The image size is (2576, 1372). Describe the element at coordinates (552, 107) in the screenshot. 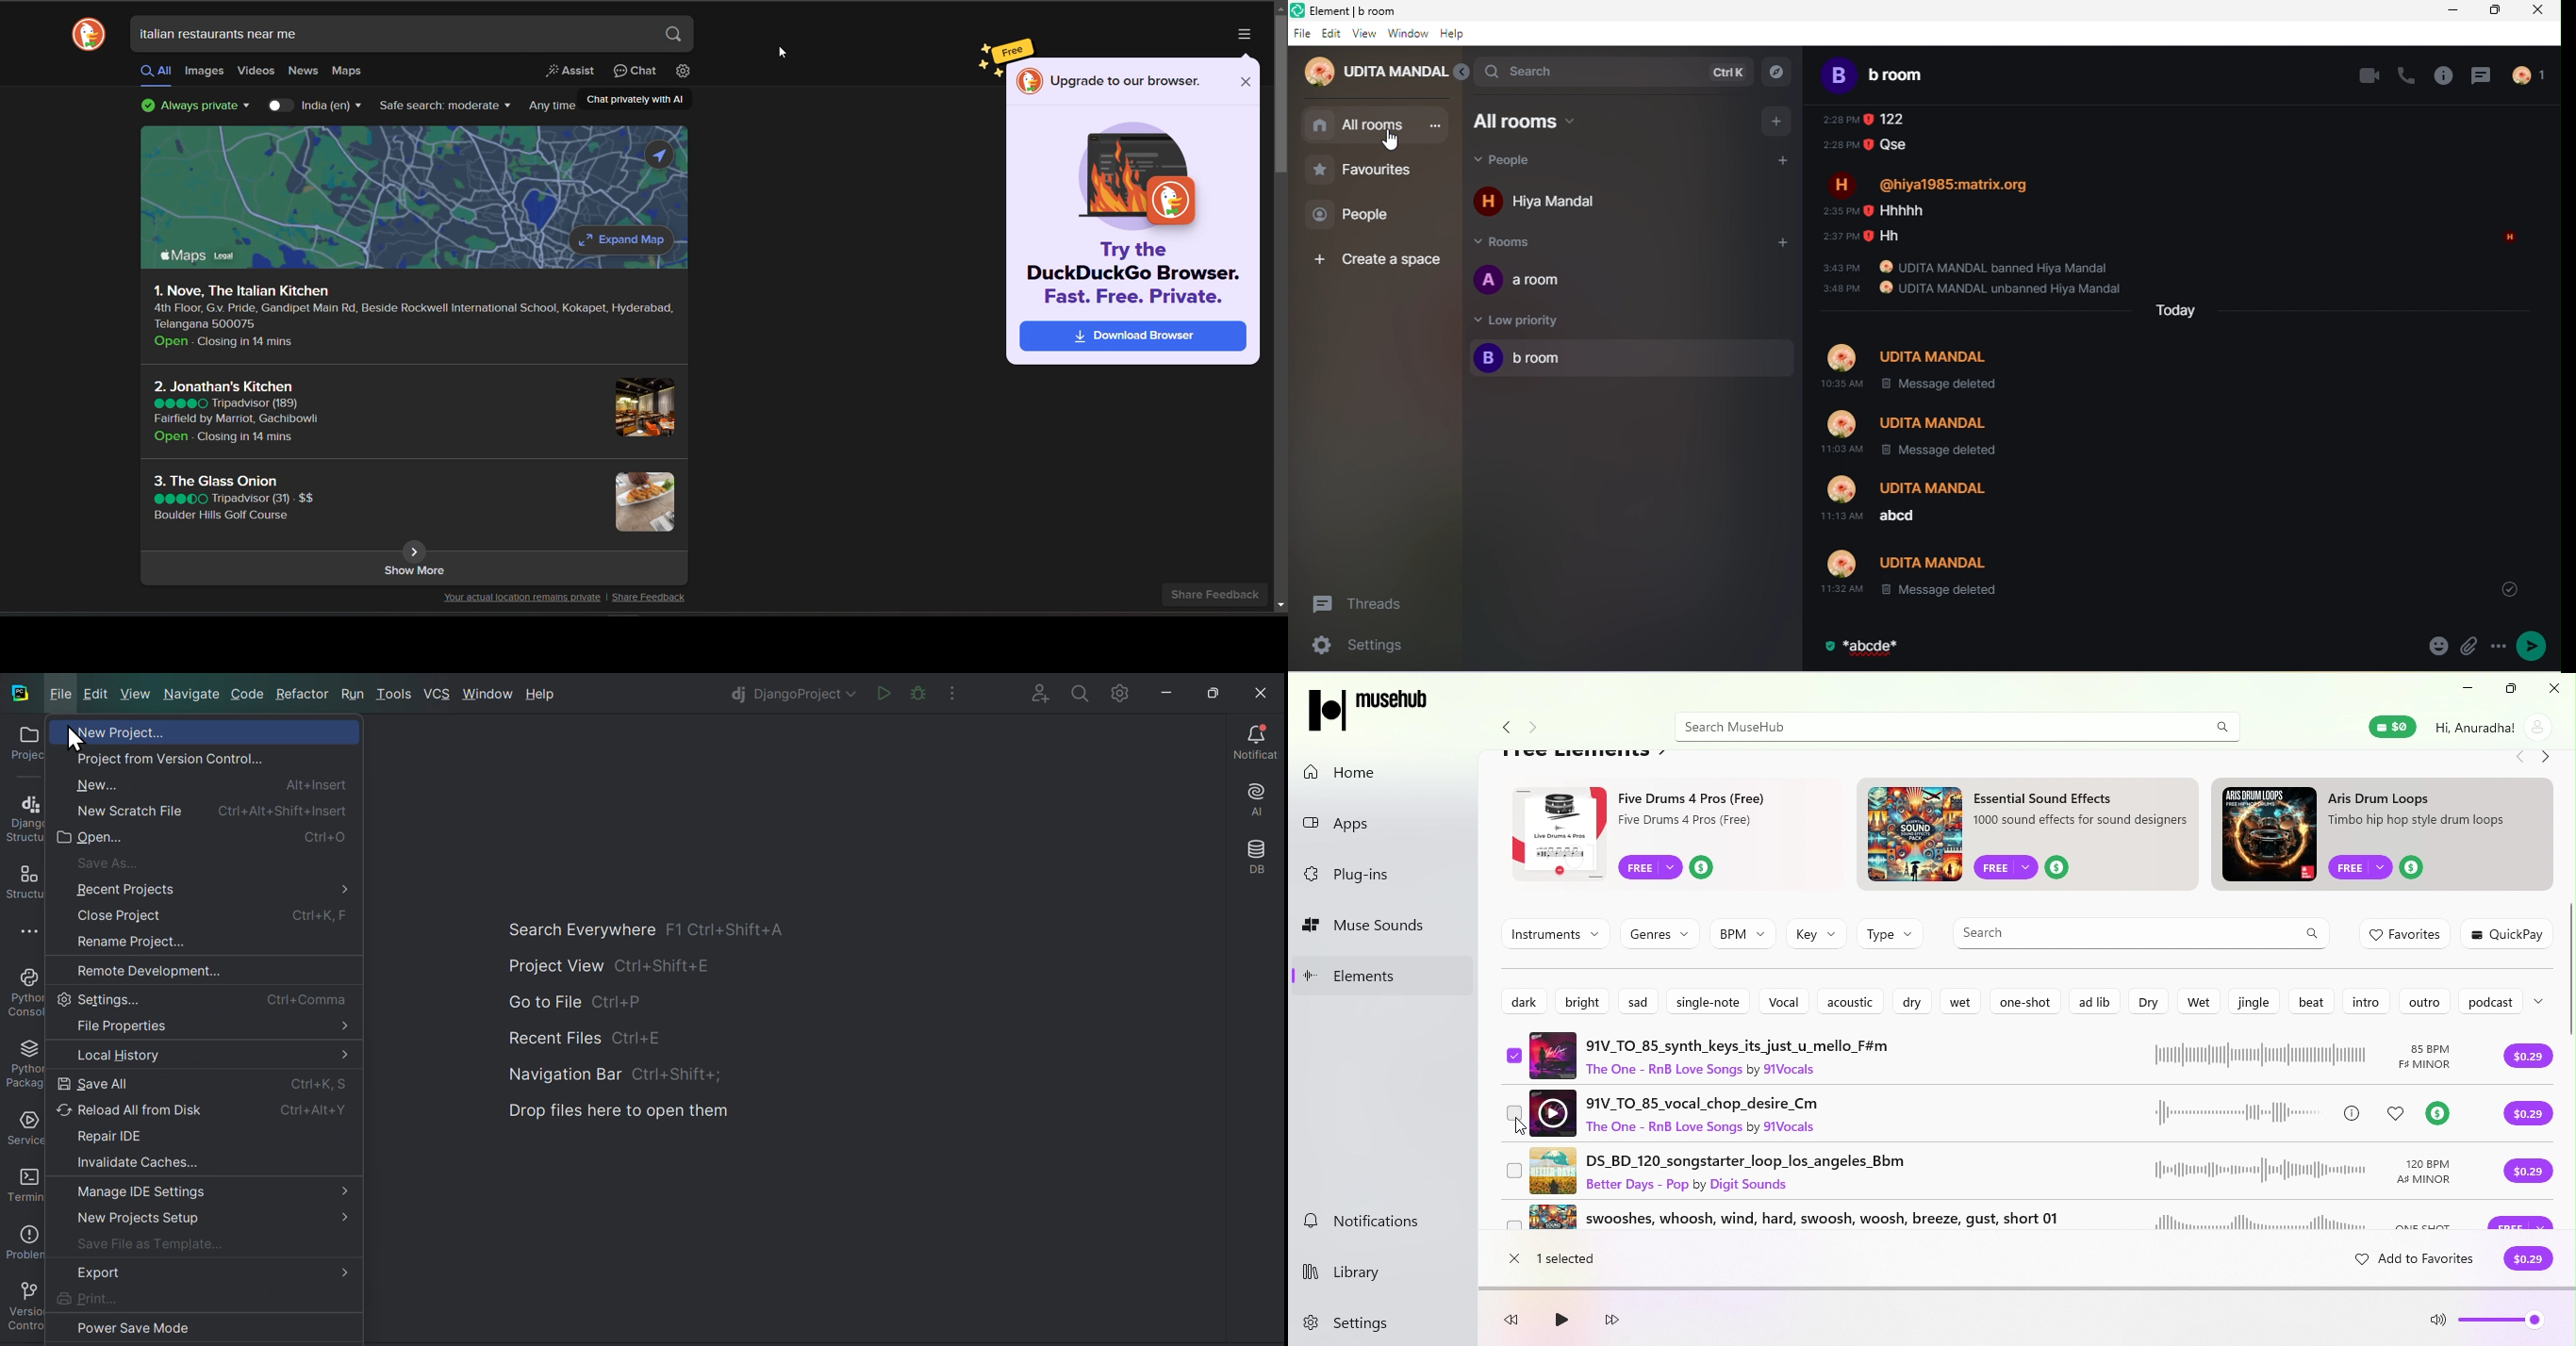

I see `results timeline filter` at that location.